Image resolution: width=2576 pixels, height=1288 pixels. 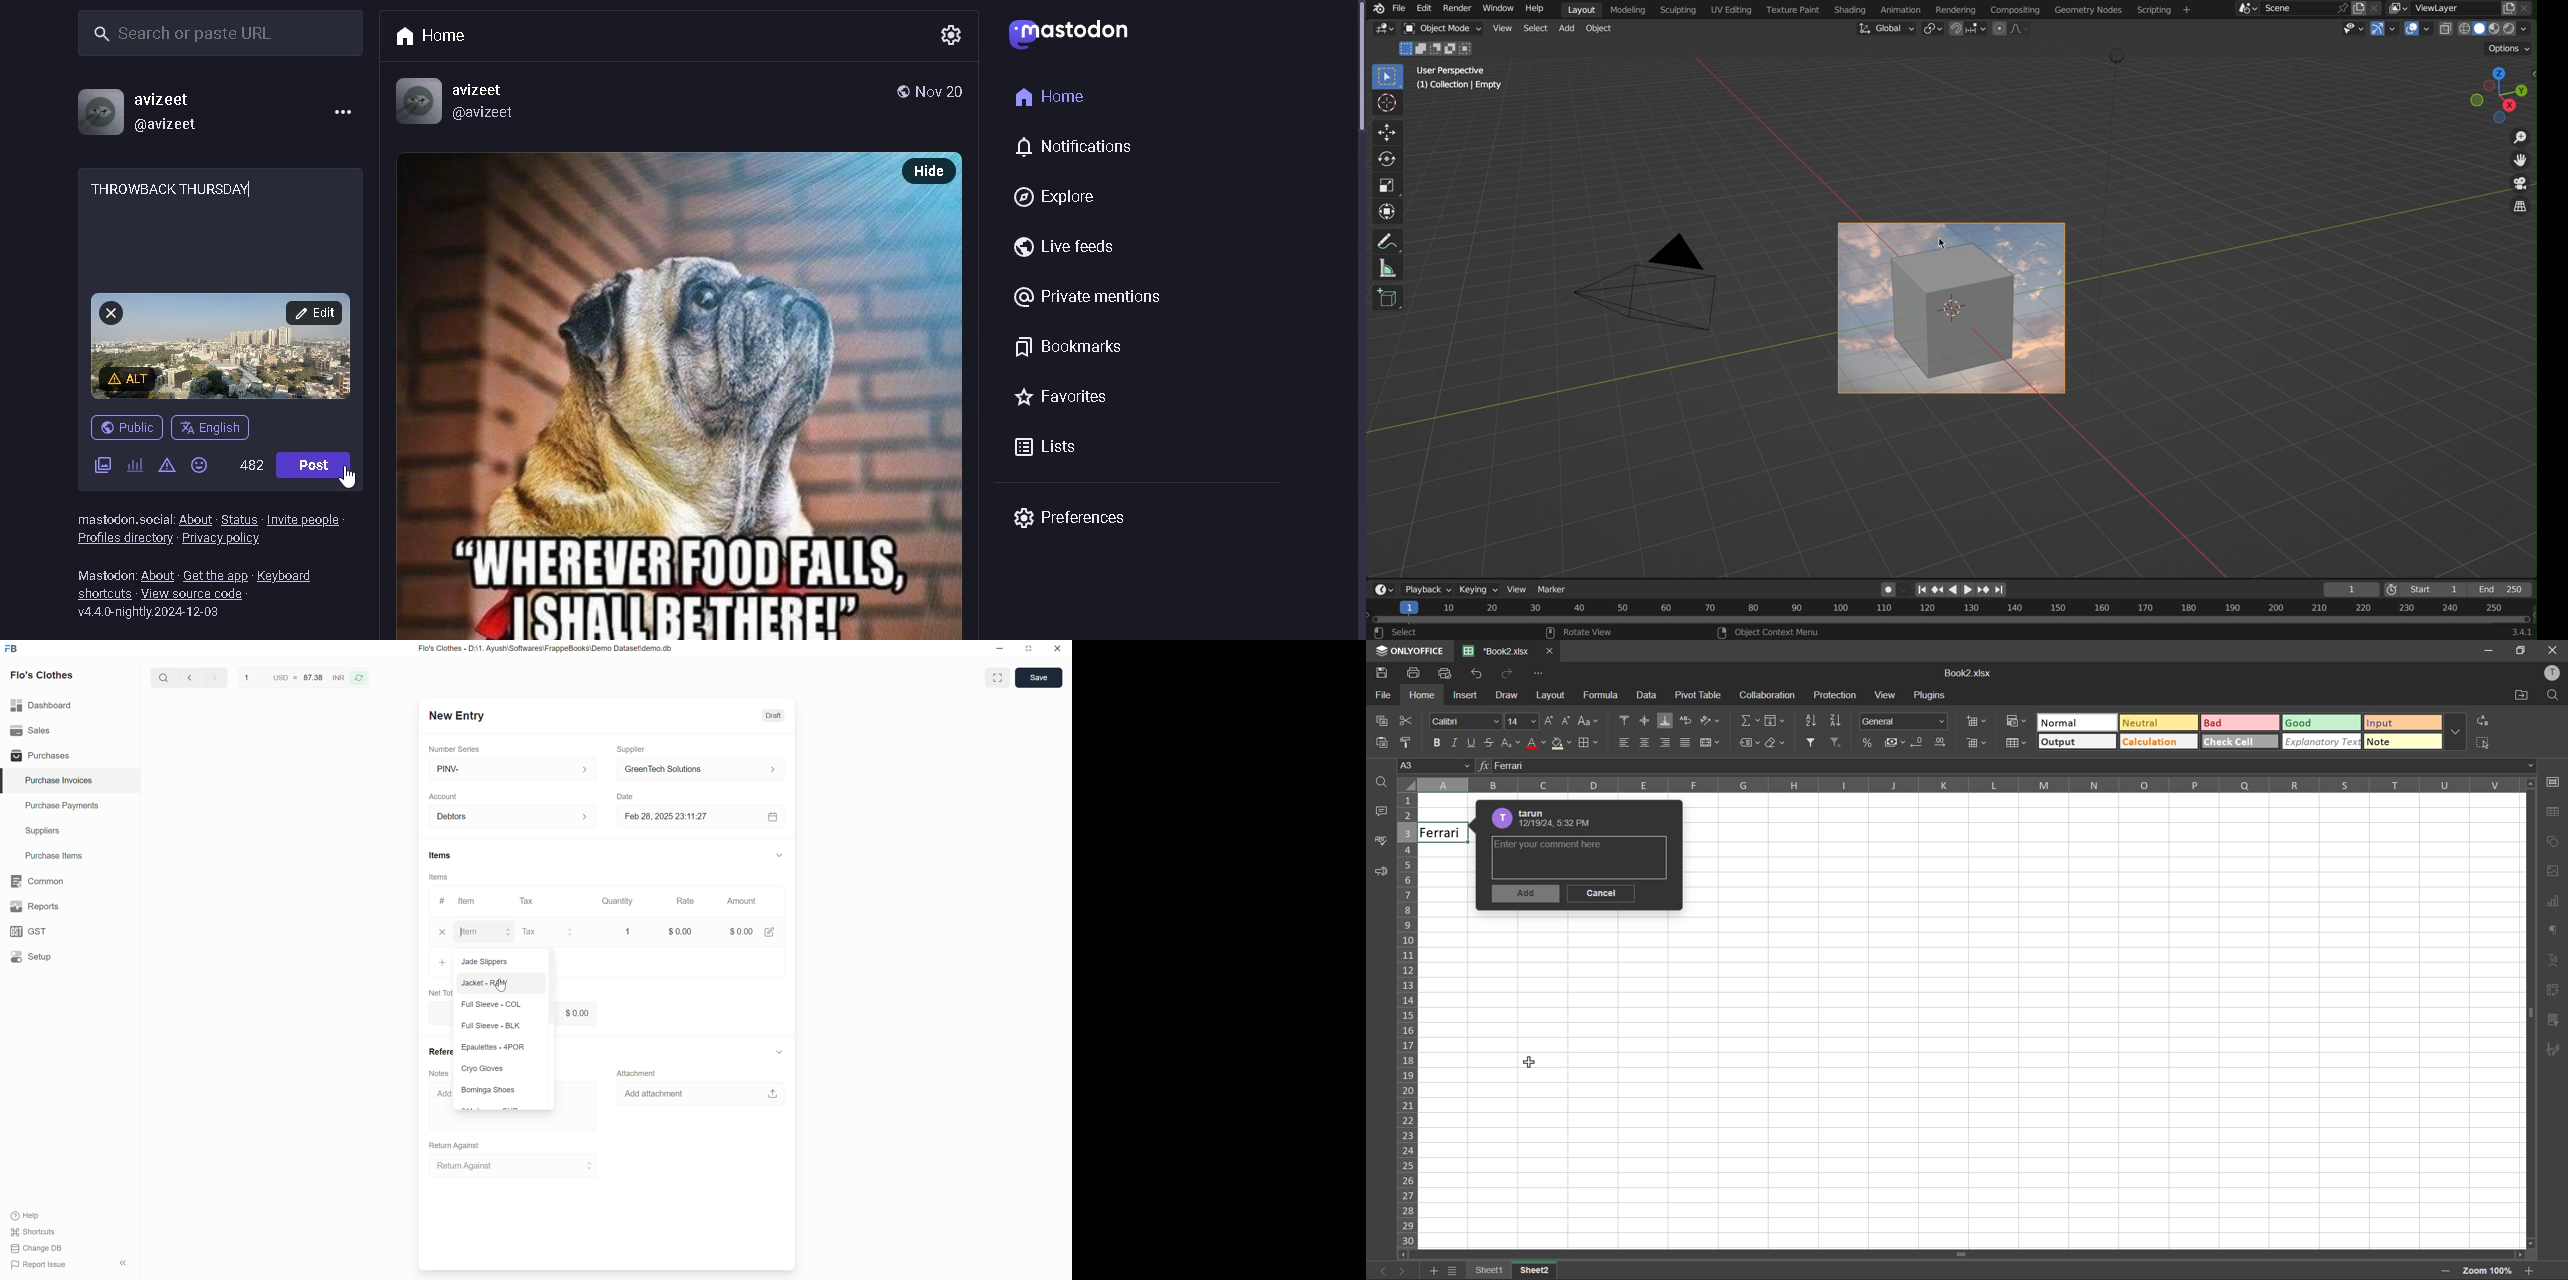 I want to click on Geometry Nodes, so click(x=2087, y=10).